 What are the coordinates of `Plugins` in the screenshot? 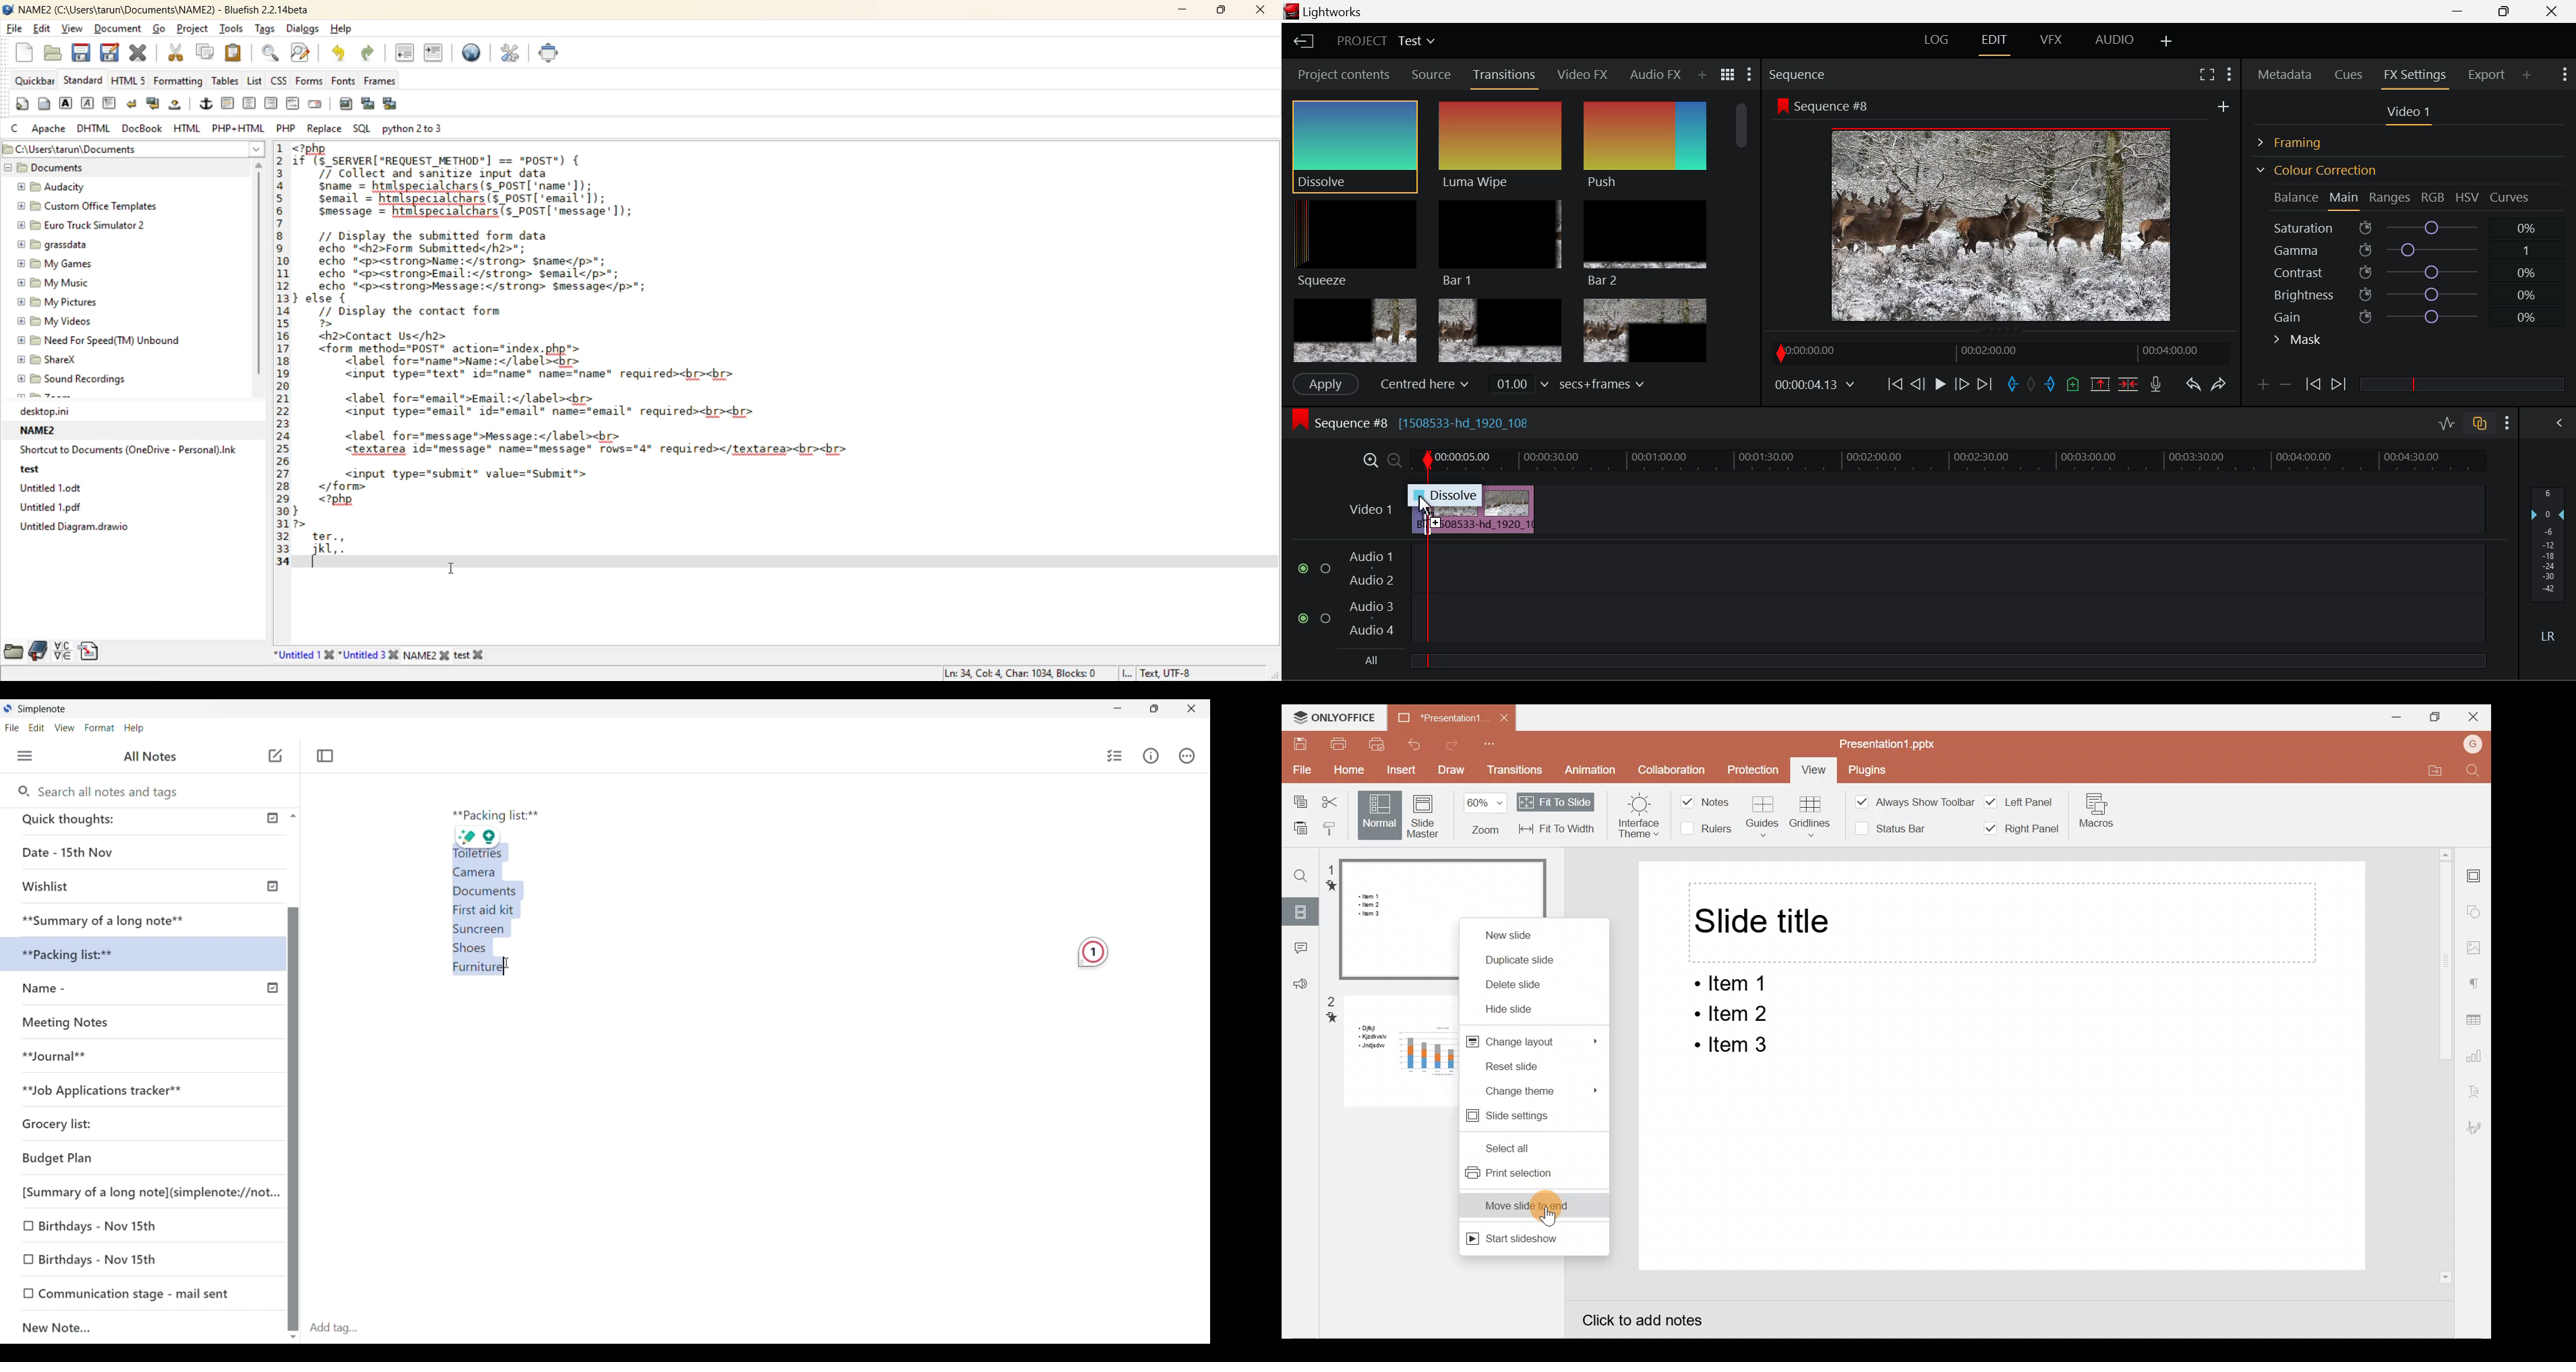 It's located at (1876, 769).